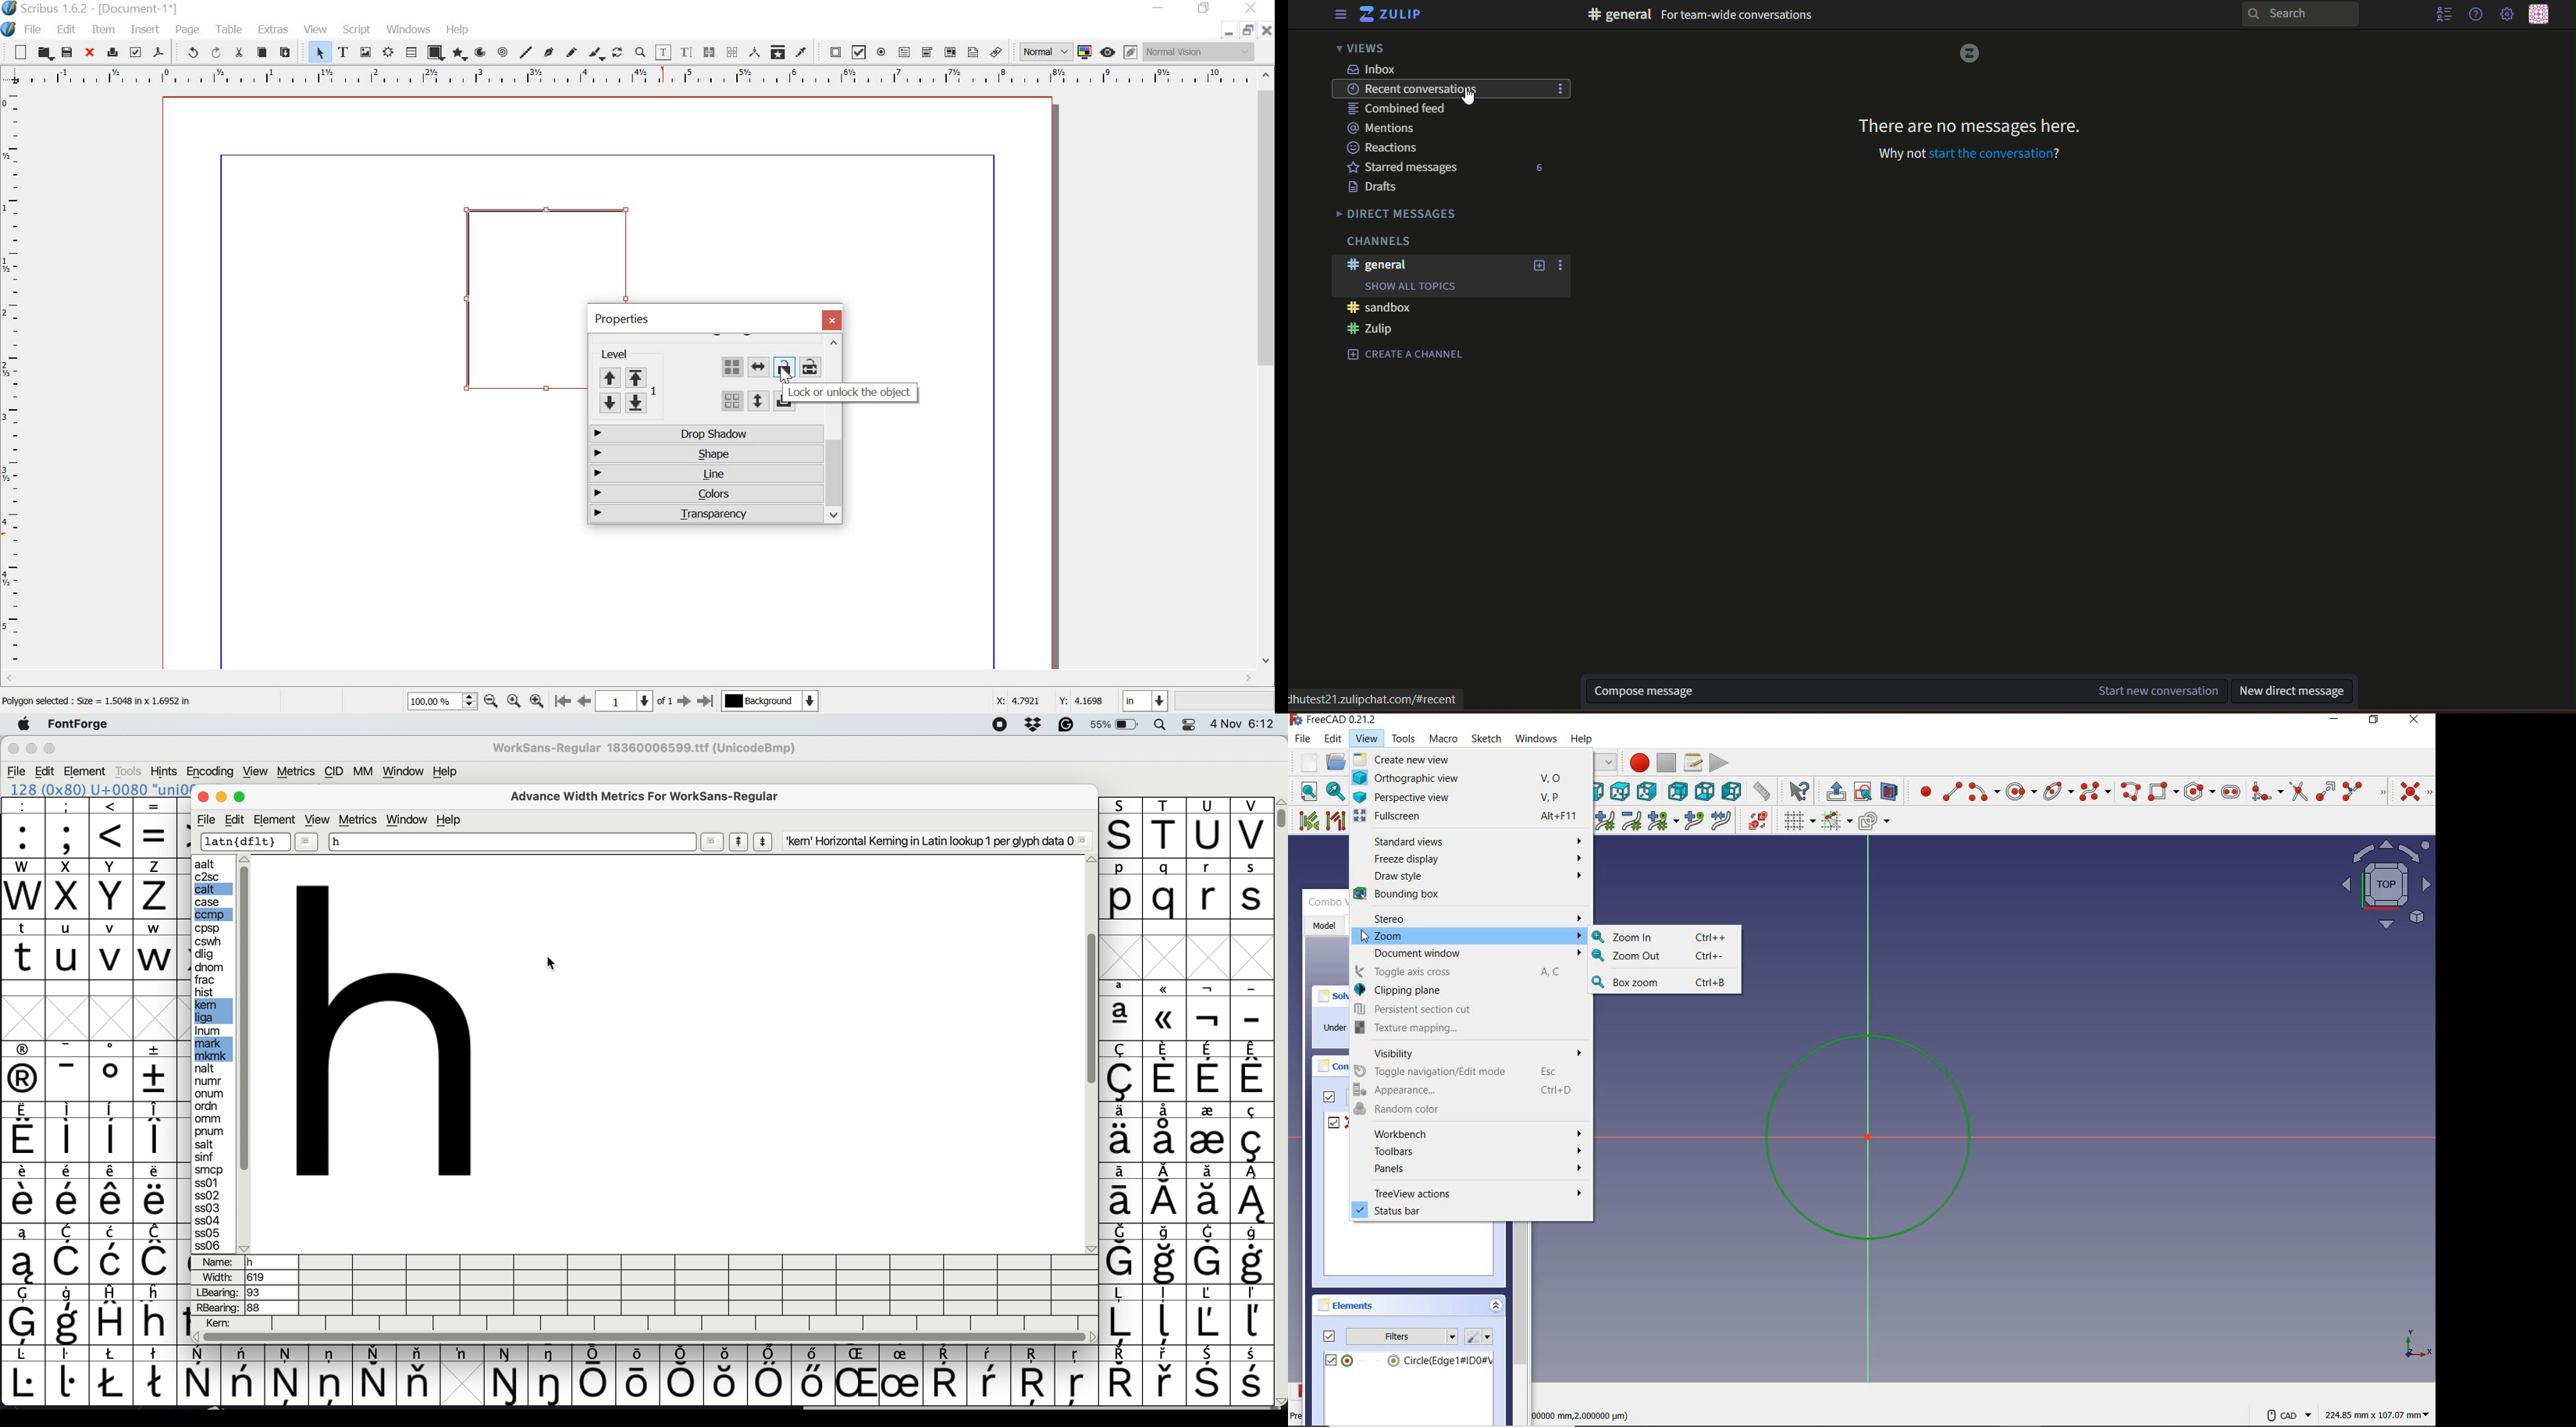 This screenshot has height=1428, width=2576. Describe the element at coordinates (686, 51) in the screenshot. I see `edit text with story editor` at that location.